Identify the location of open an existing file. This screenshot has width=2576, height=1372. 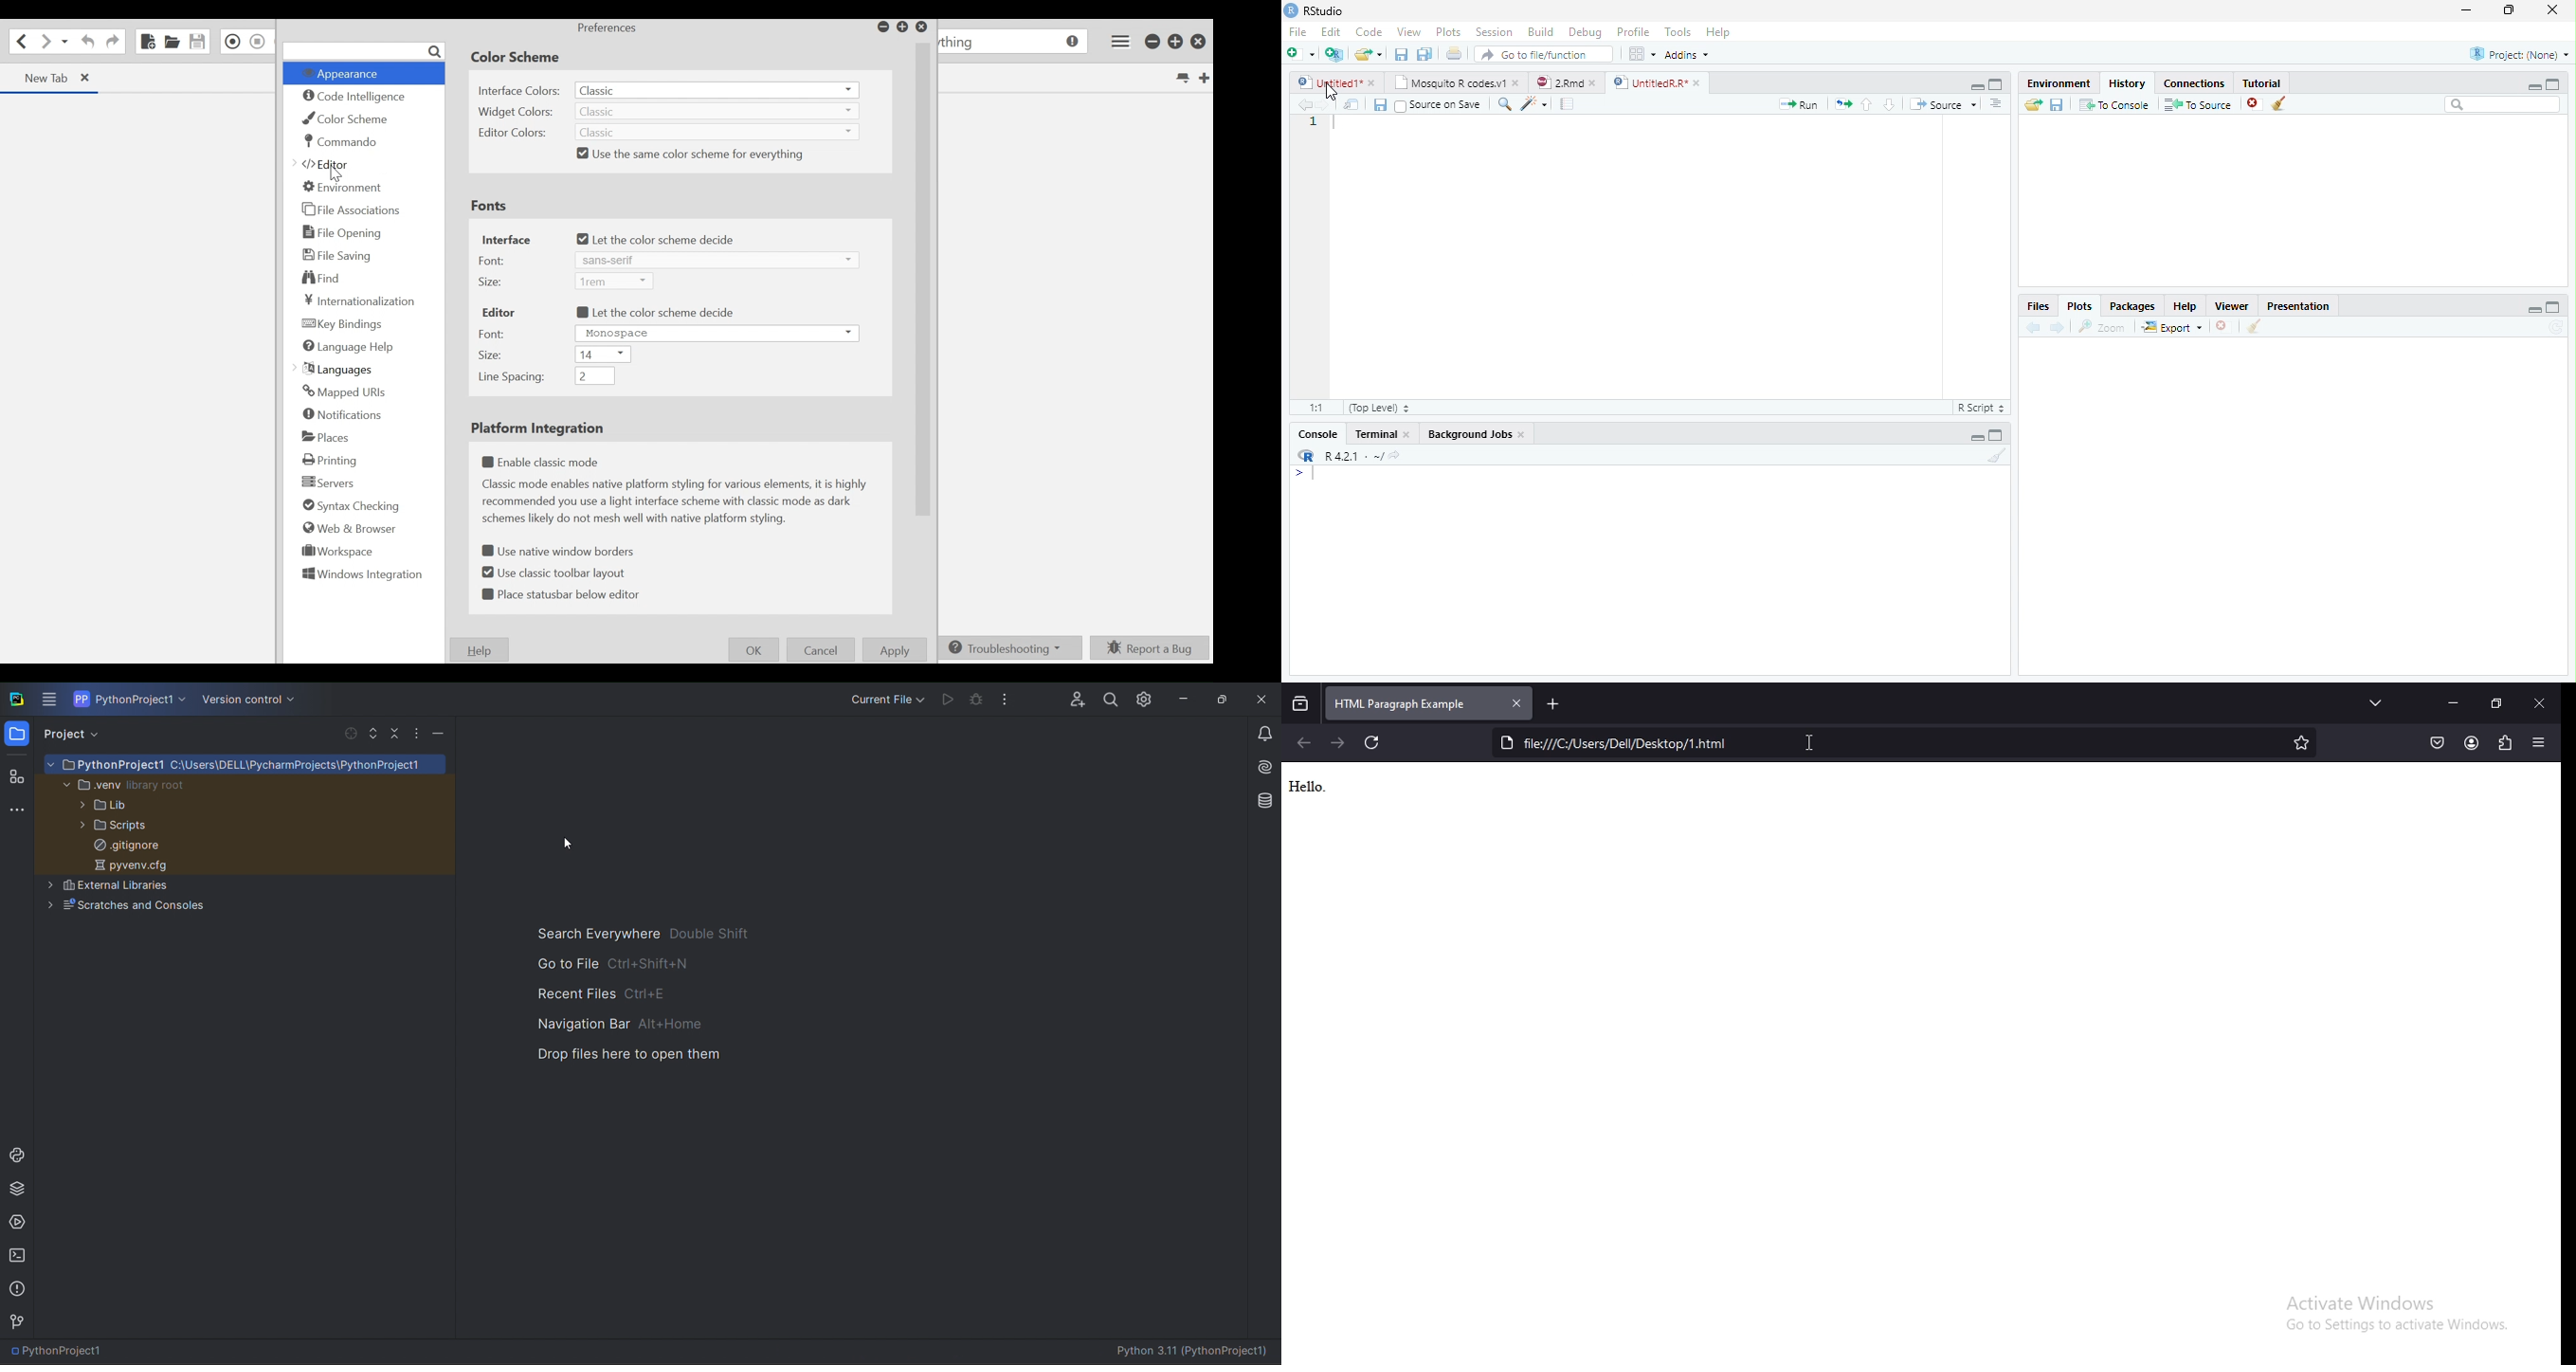
(1367, 54).